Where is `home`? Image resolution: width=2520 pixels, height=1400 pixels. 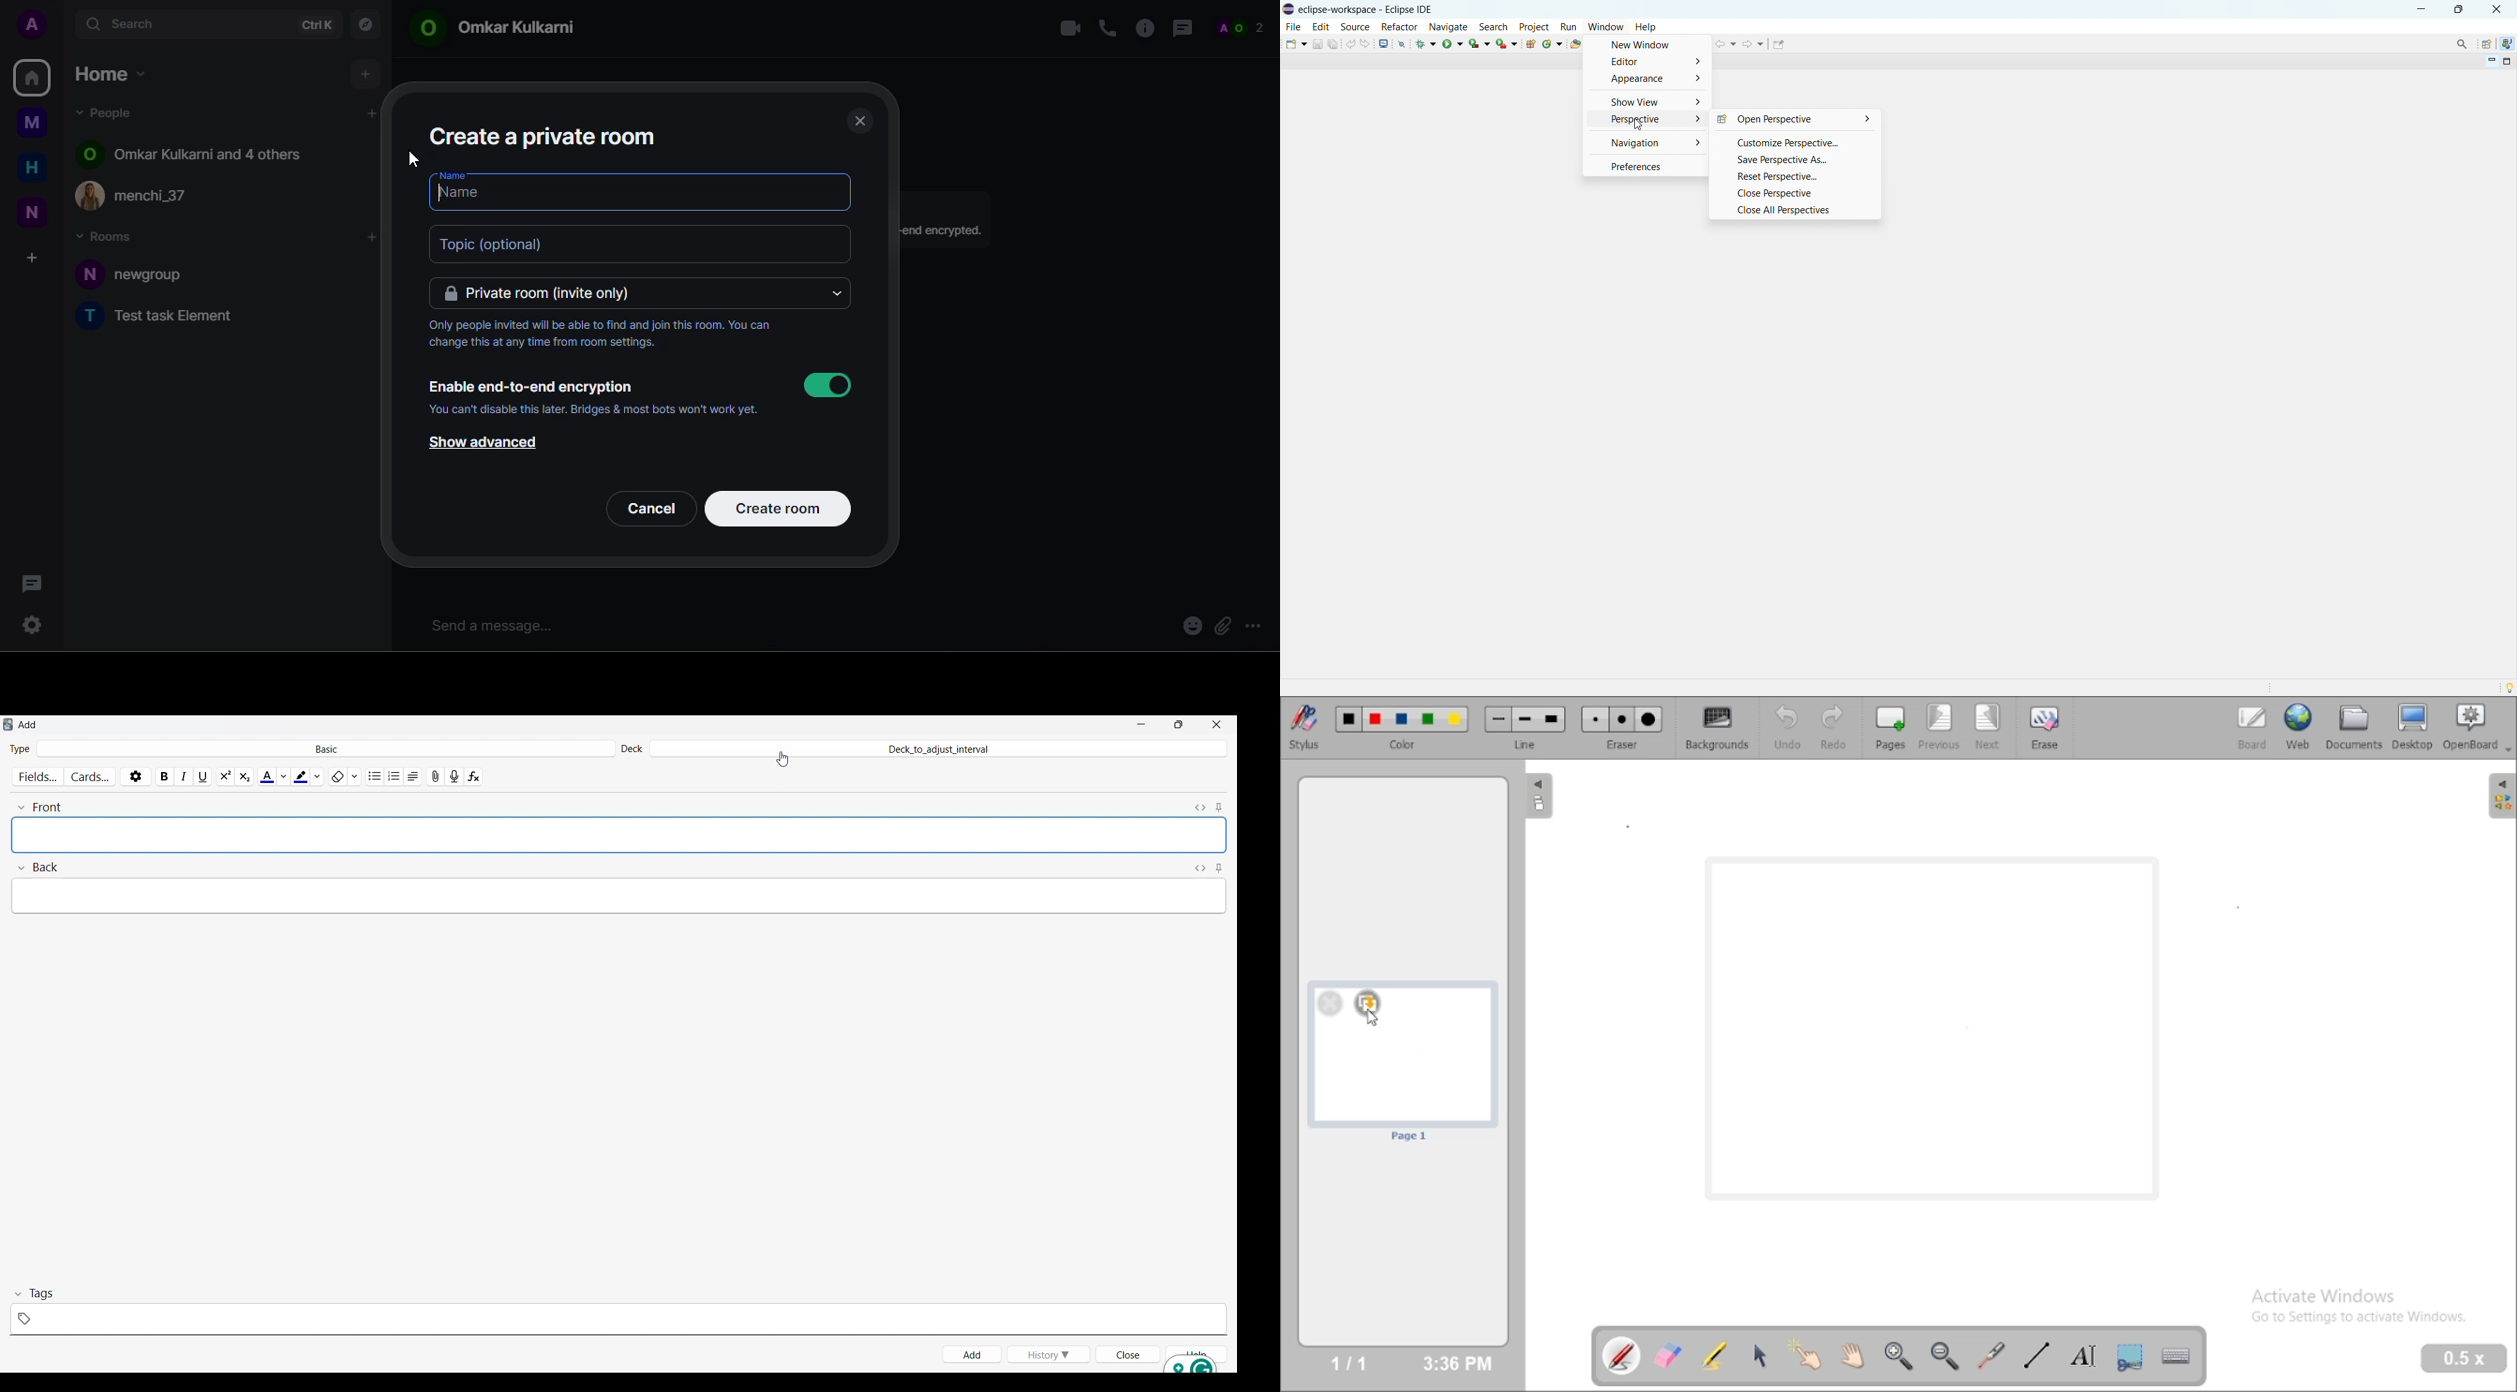
home is located at coordinates (32, 76).